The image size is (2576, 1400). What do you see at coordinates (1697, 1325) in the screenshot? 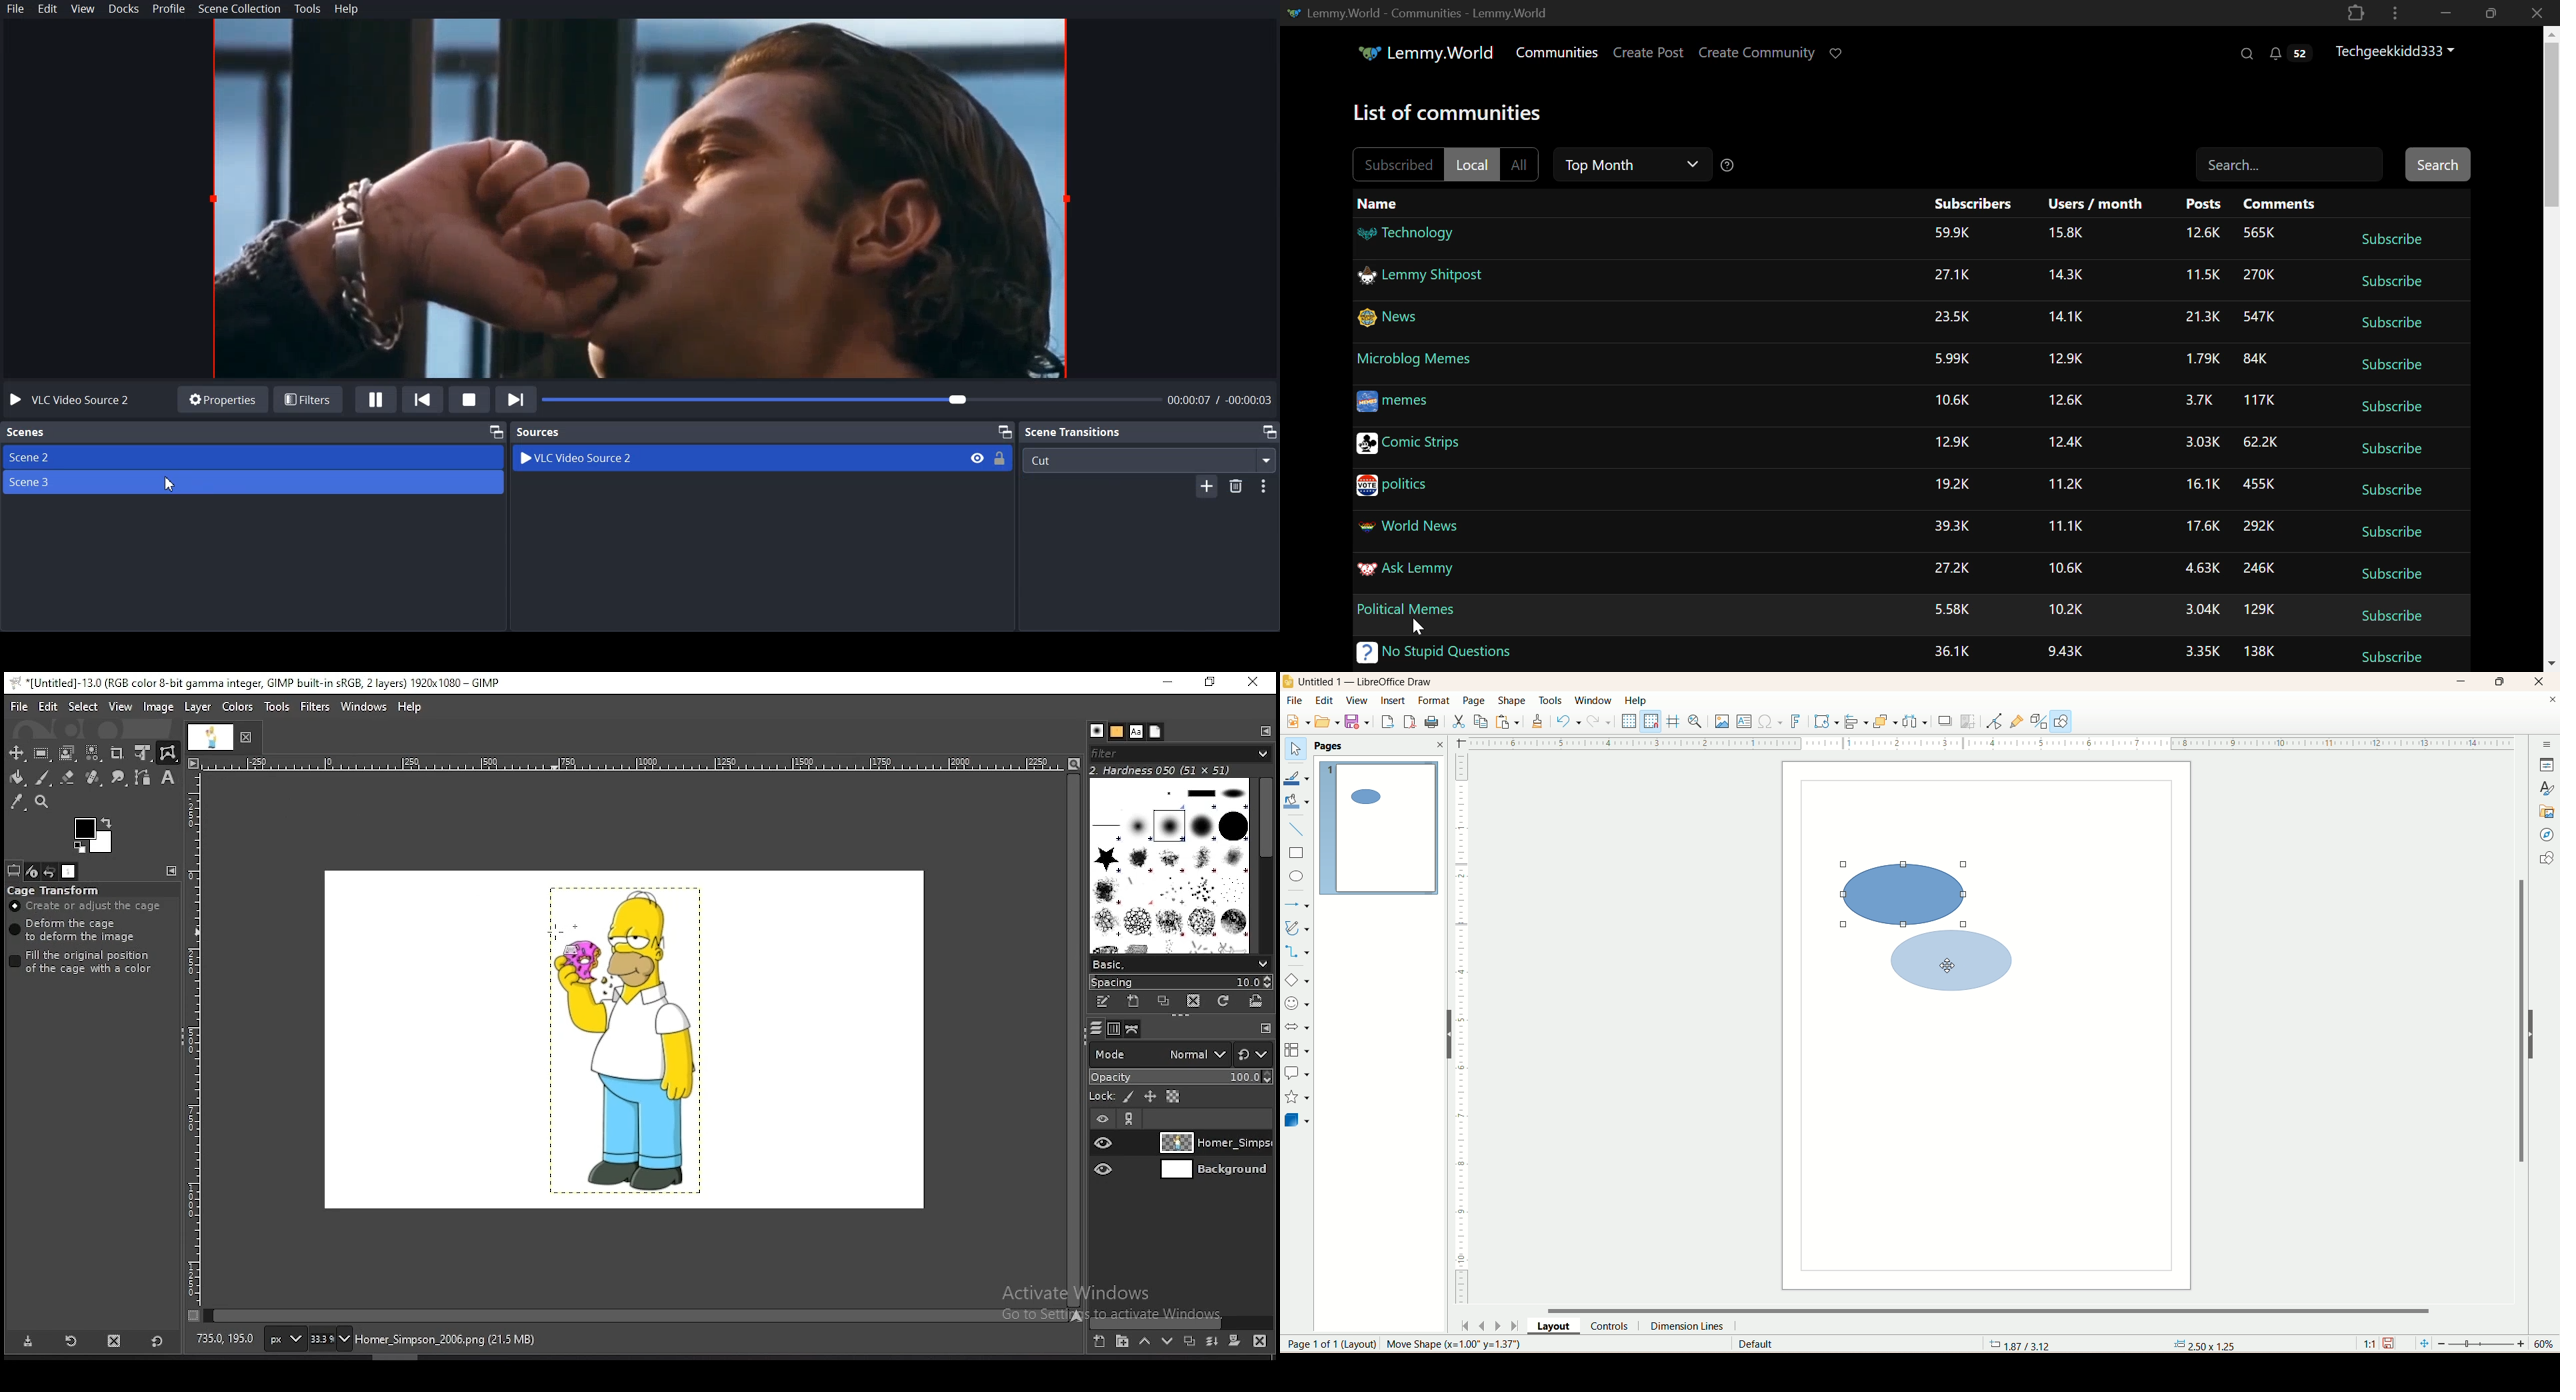
I see `dimension lines` at bounding box center [1697, 1325].